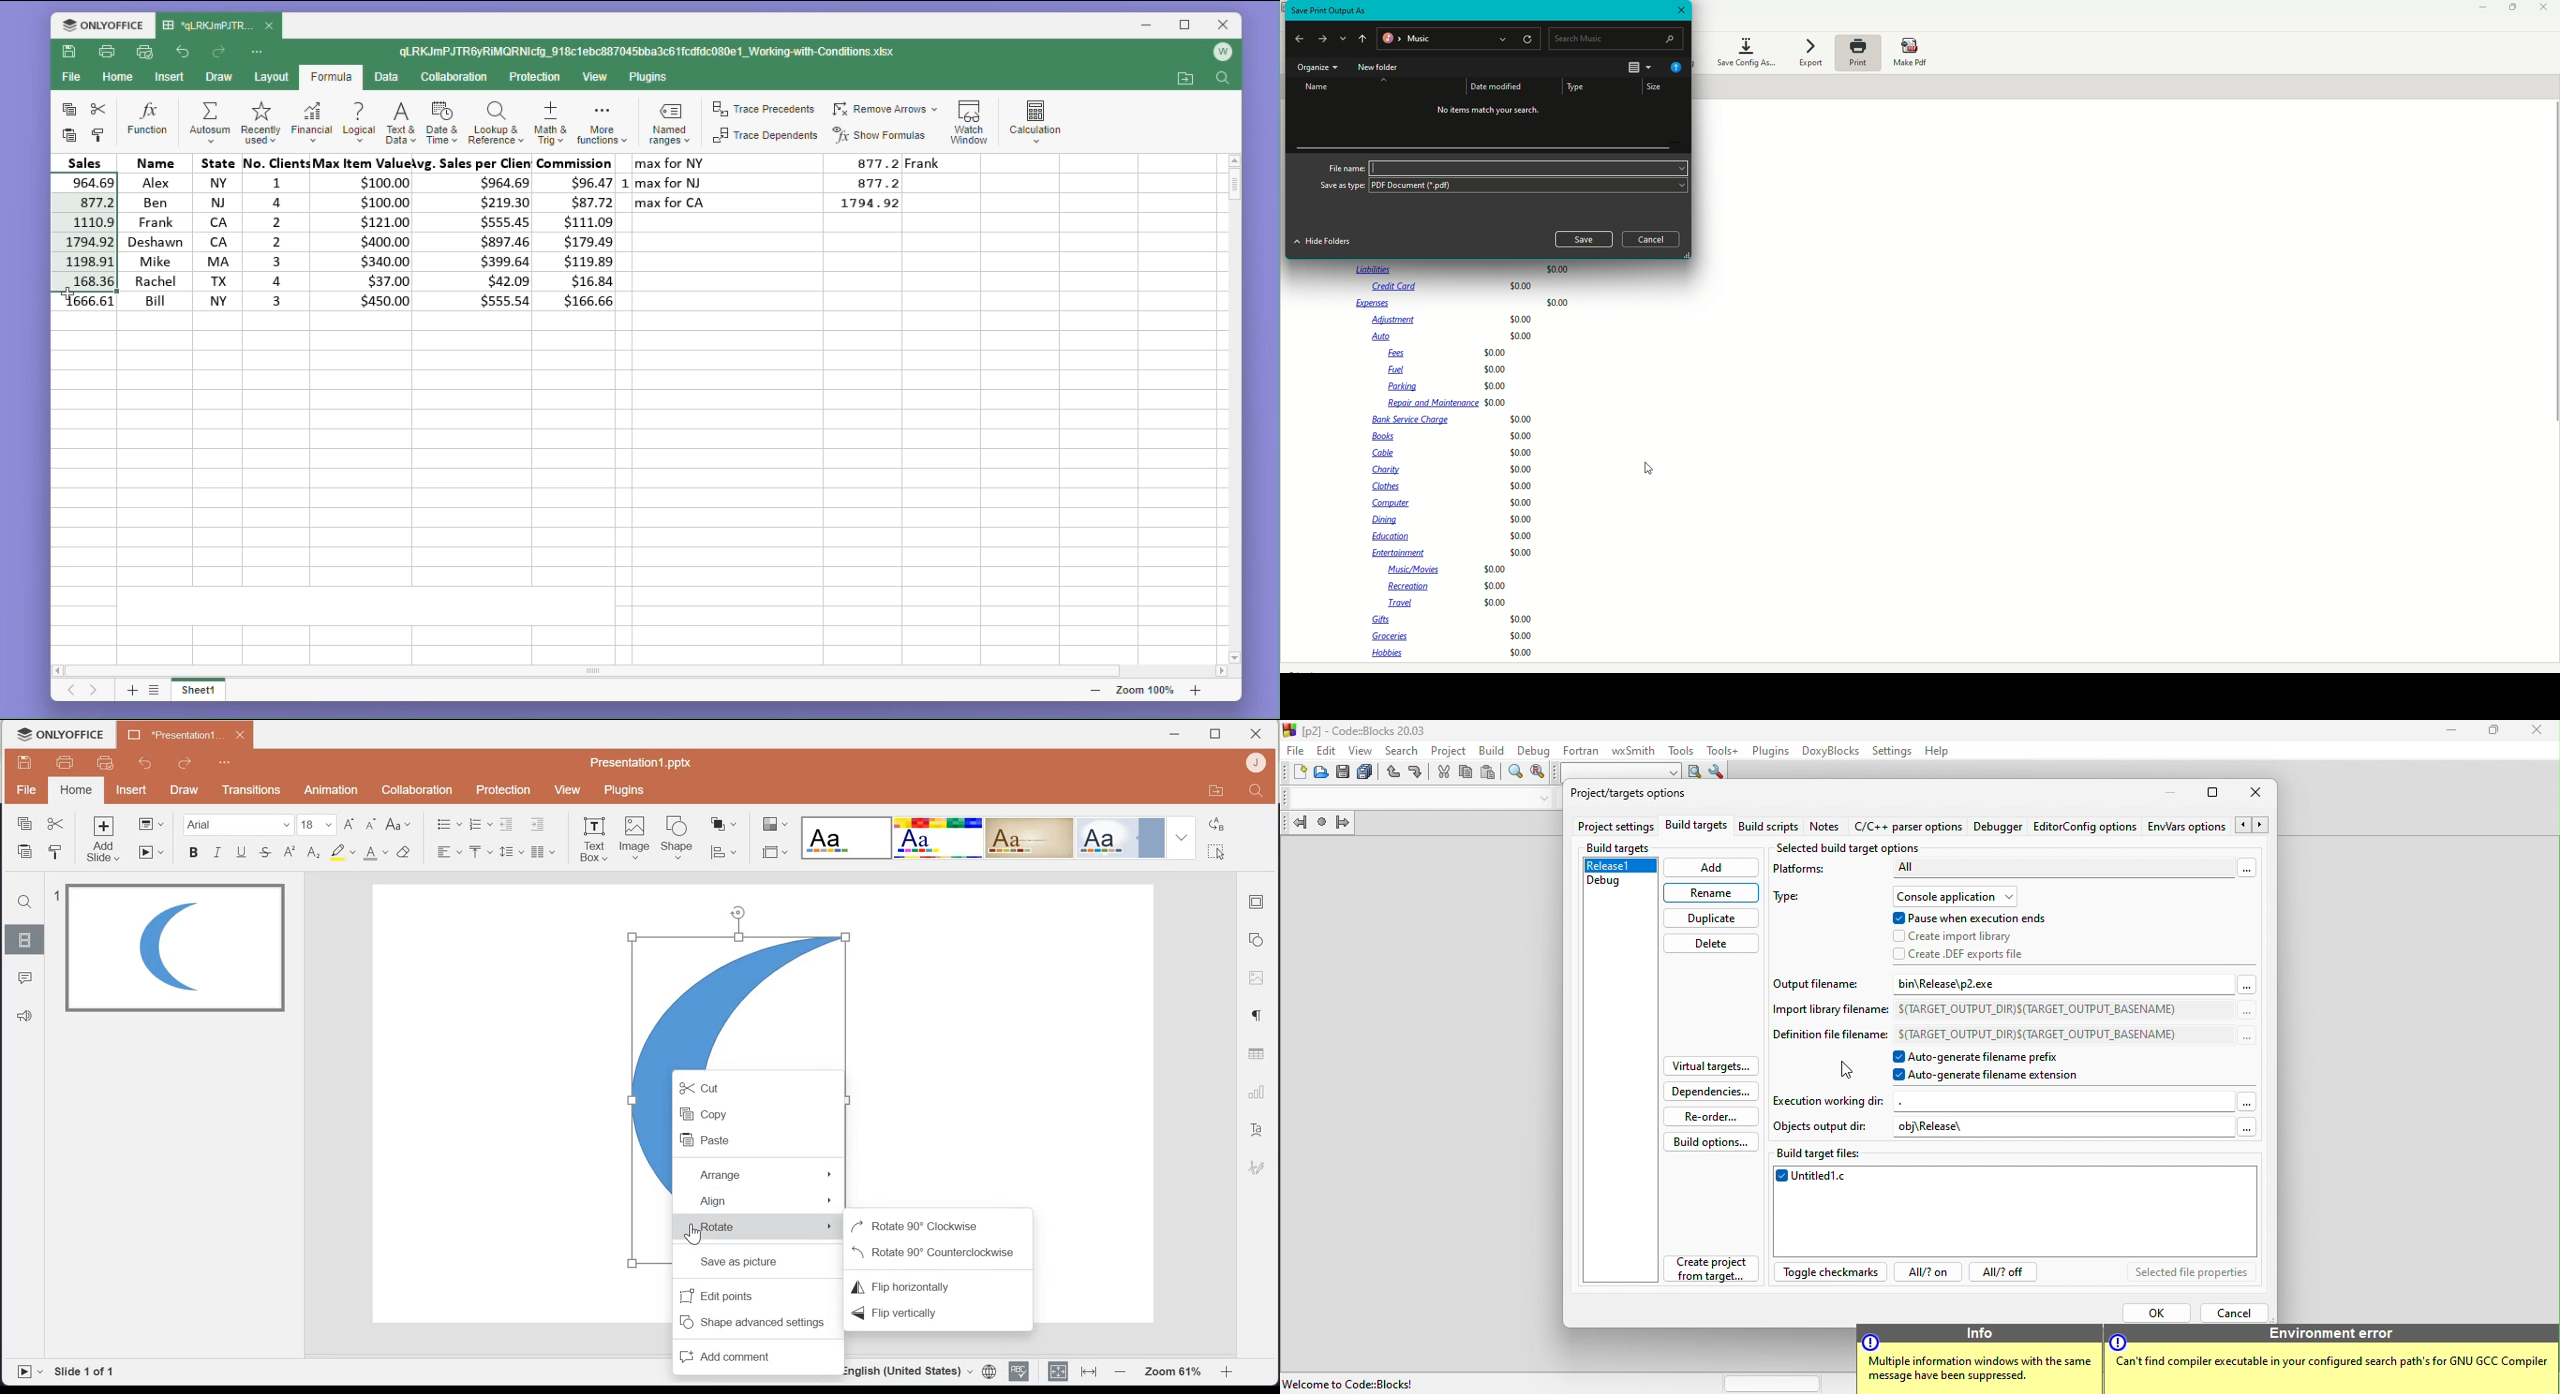 The image size is (2576, 1400). I want to click on customize quick access toolbar, so click(264, 51).